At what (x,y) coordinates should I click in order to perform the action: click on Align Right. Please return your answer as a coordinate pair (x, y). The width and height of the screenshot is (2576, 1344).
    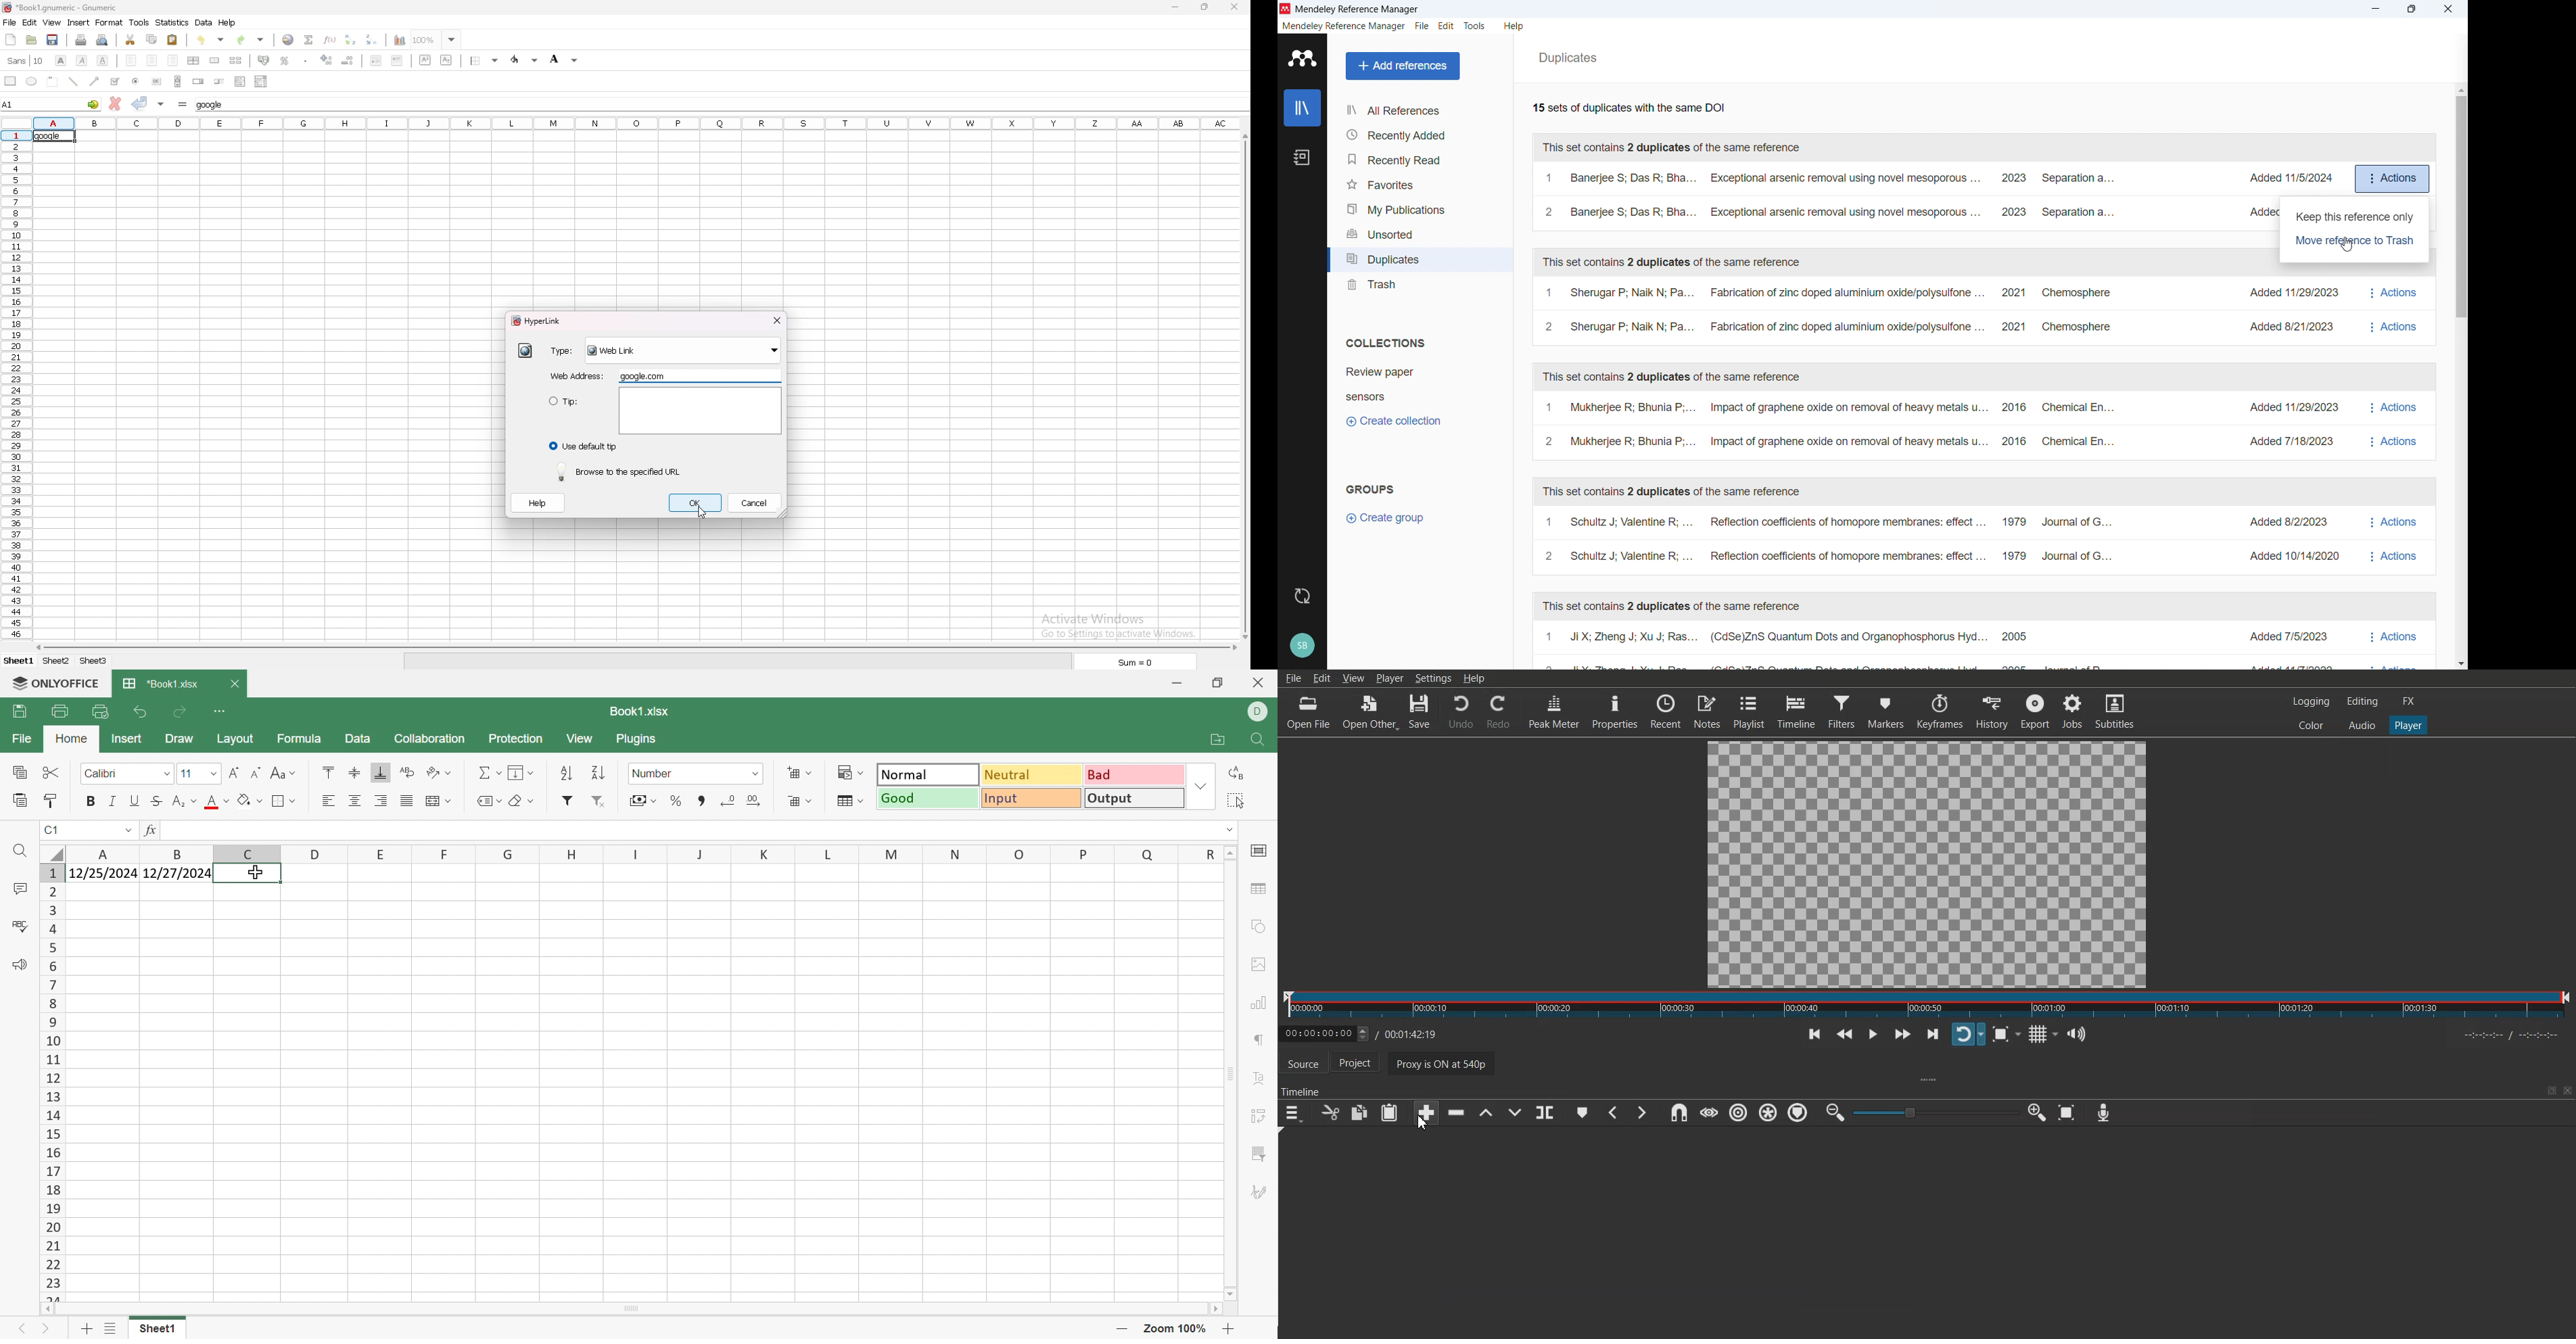
    Looking at the image, I should click on (380, 801).